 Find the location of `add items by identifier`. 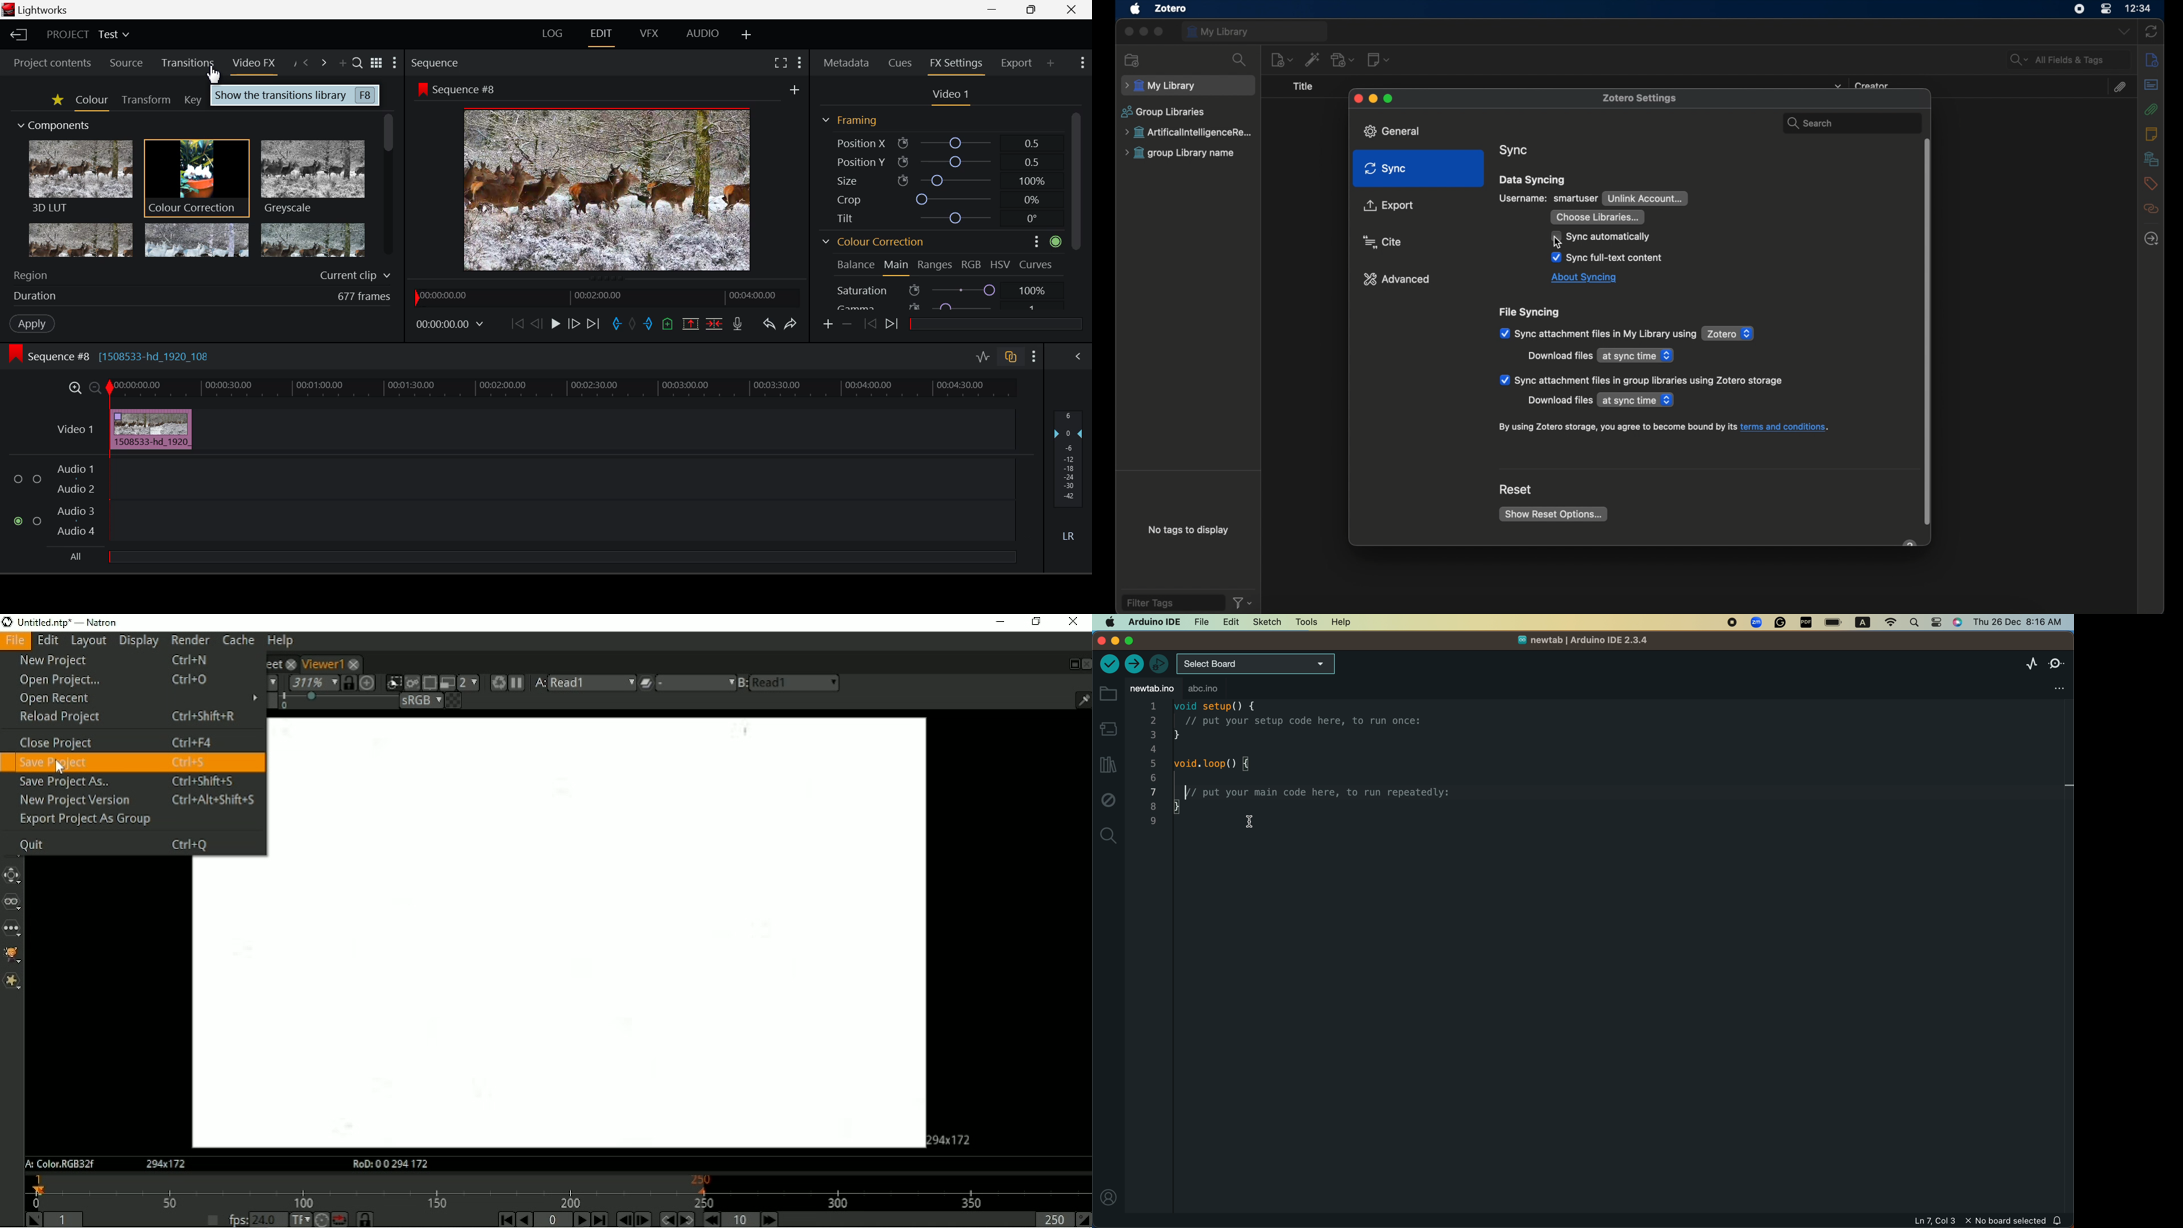

add items by identifier is located at coordinates (1314, 60).